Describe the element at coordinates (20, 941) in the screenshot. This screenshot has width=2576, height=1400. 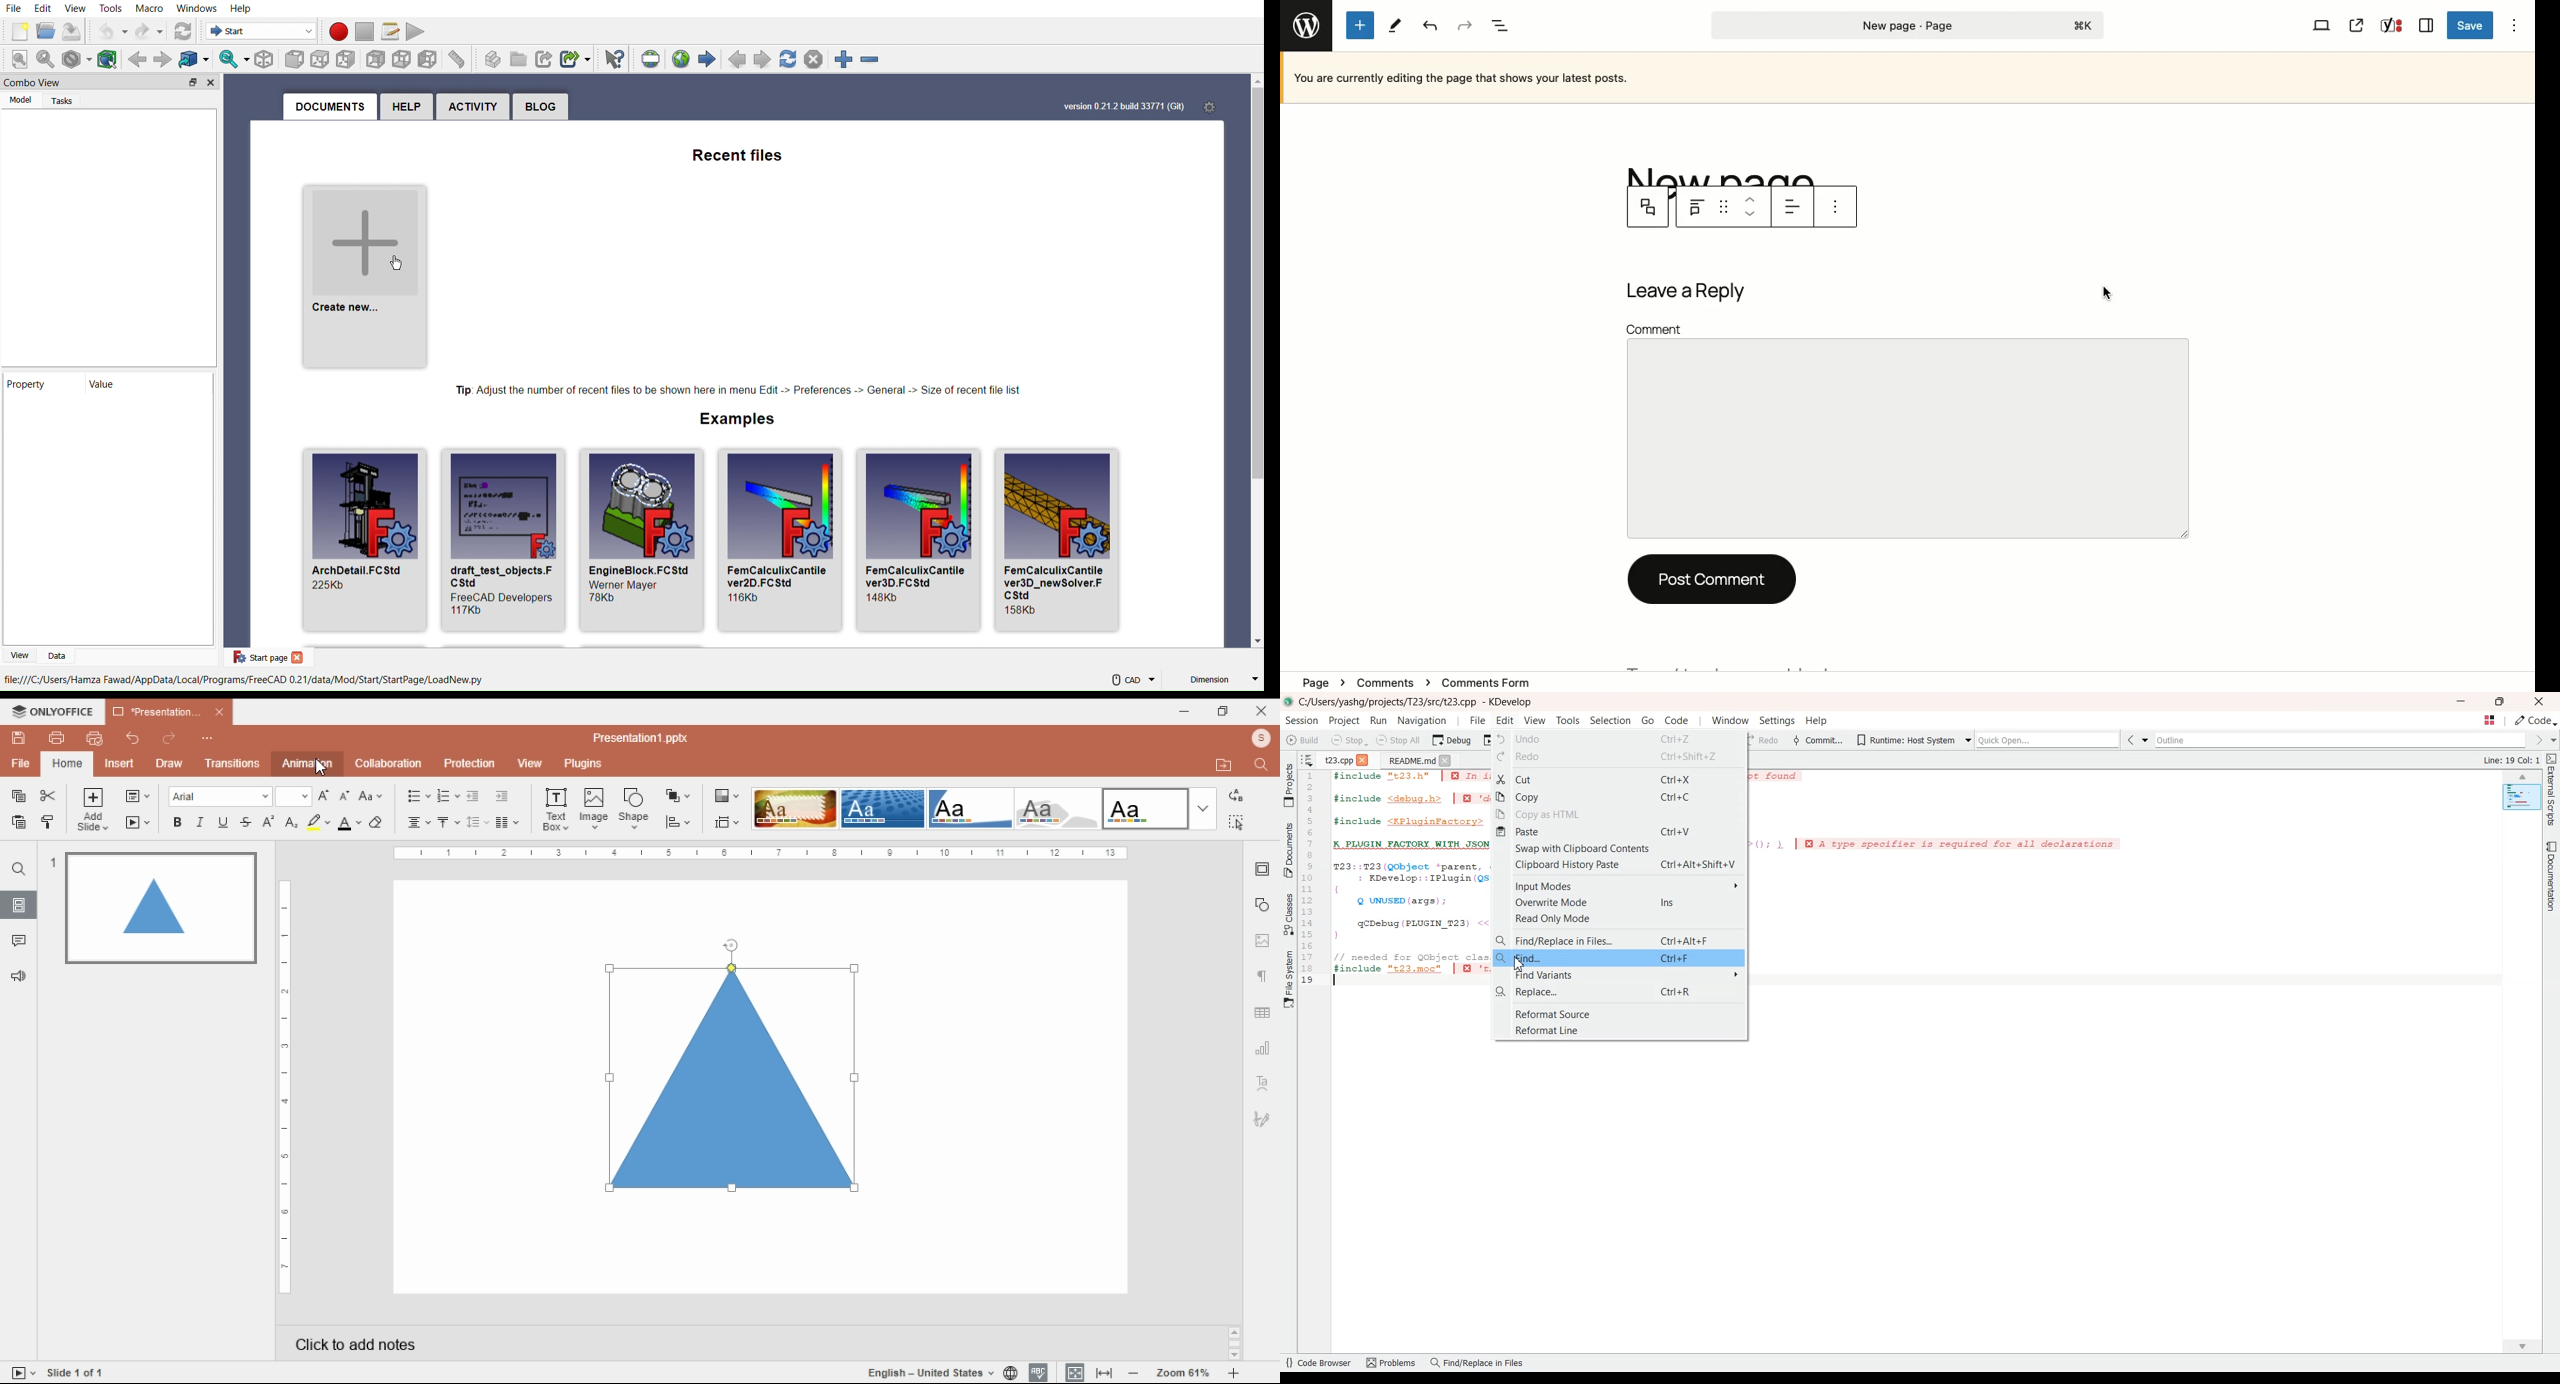
I see `comments` at that location.